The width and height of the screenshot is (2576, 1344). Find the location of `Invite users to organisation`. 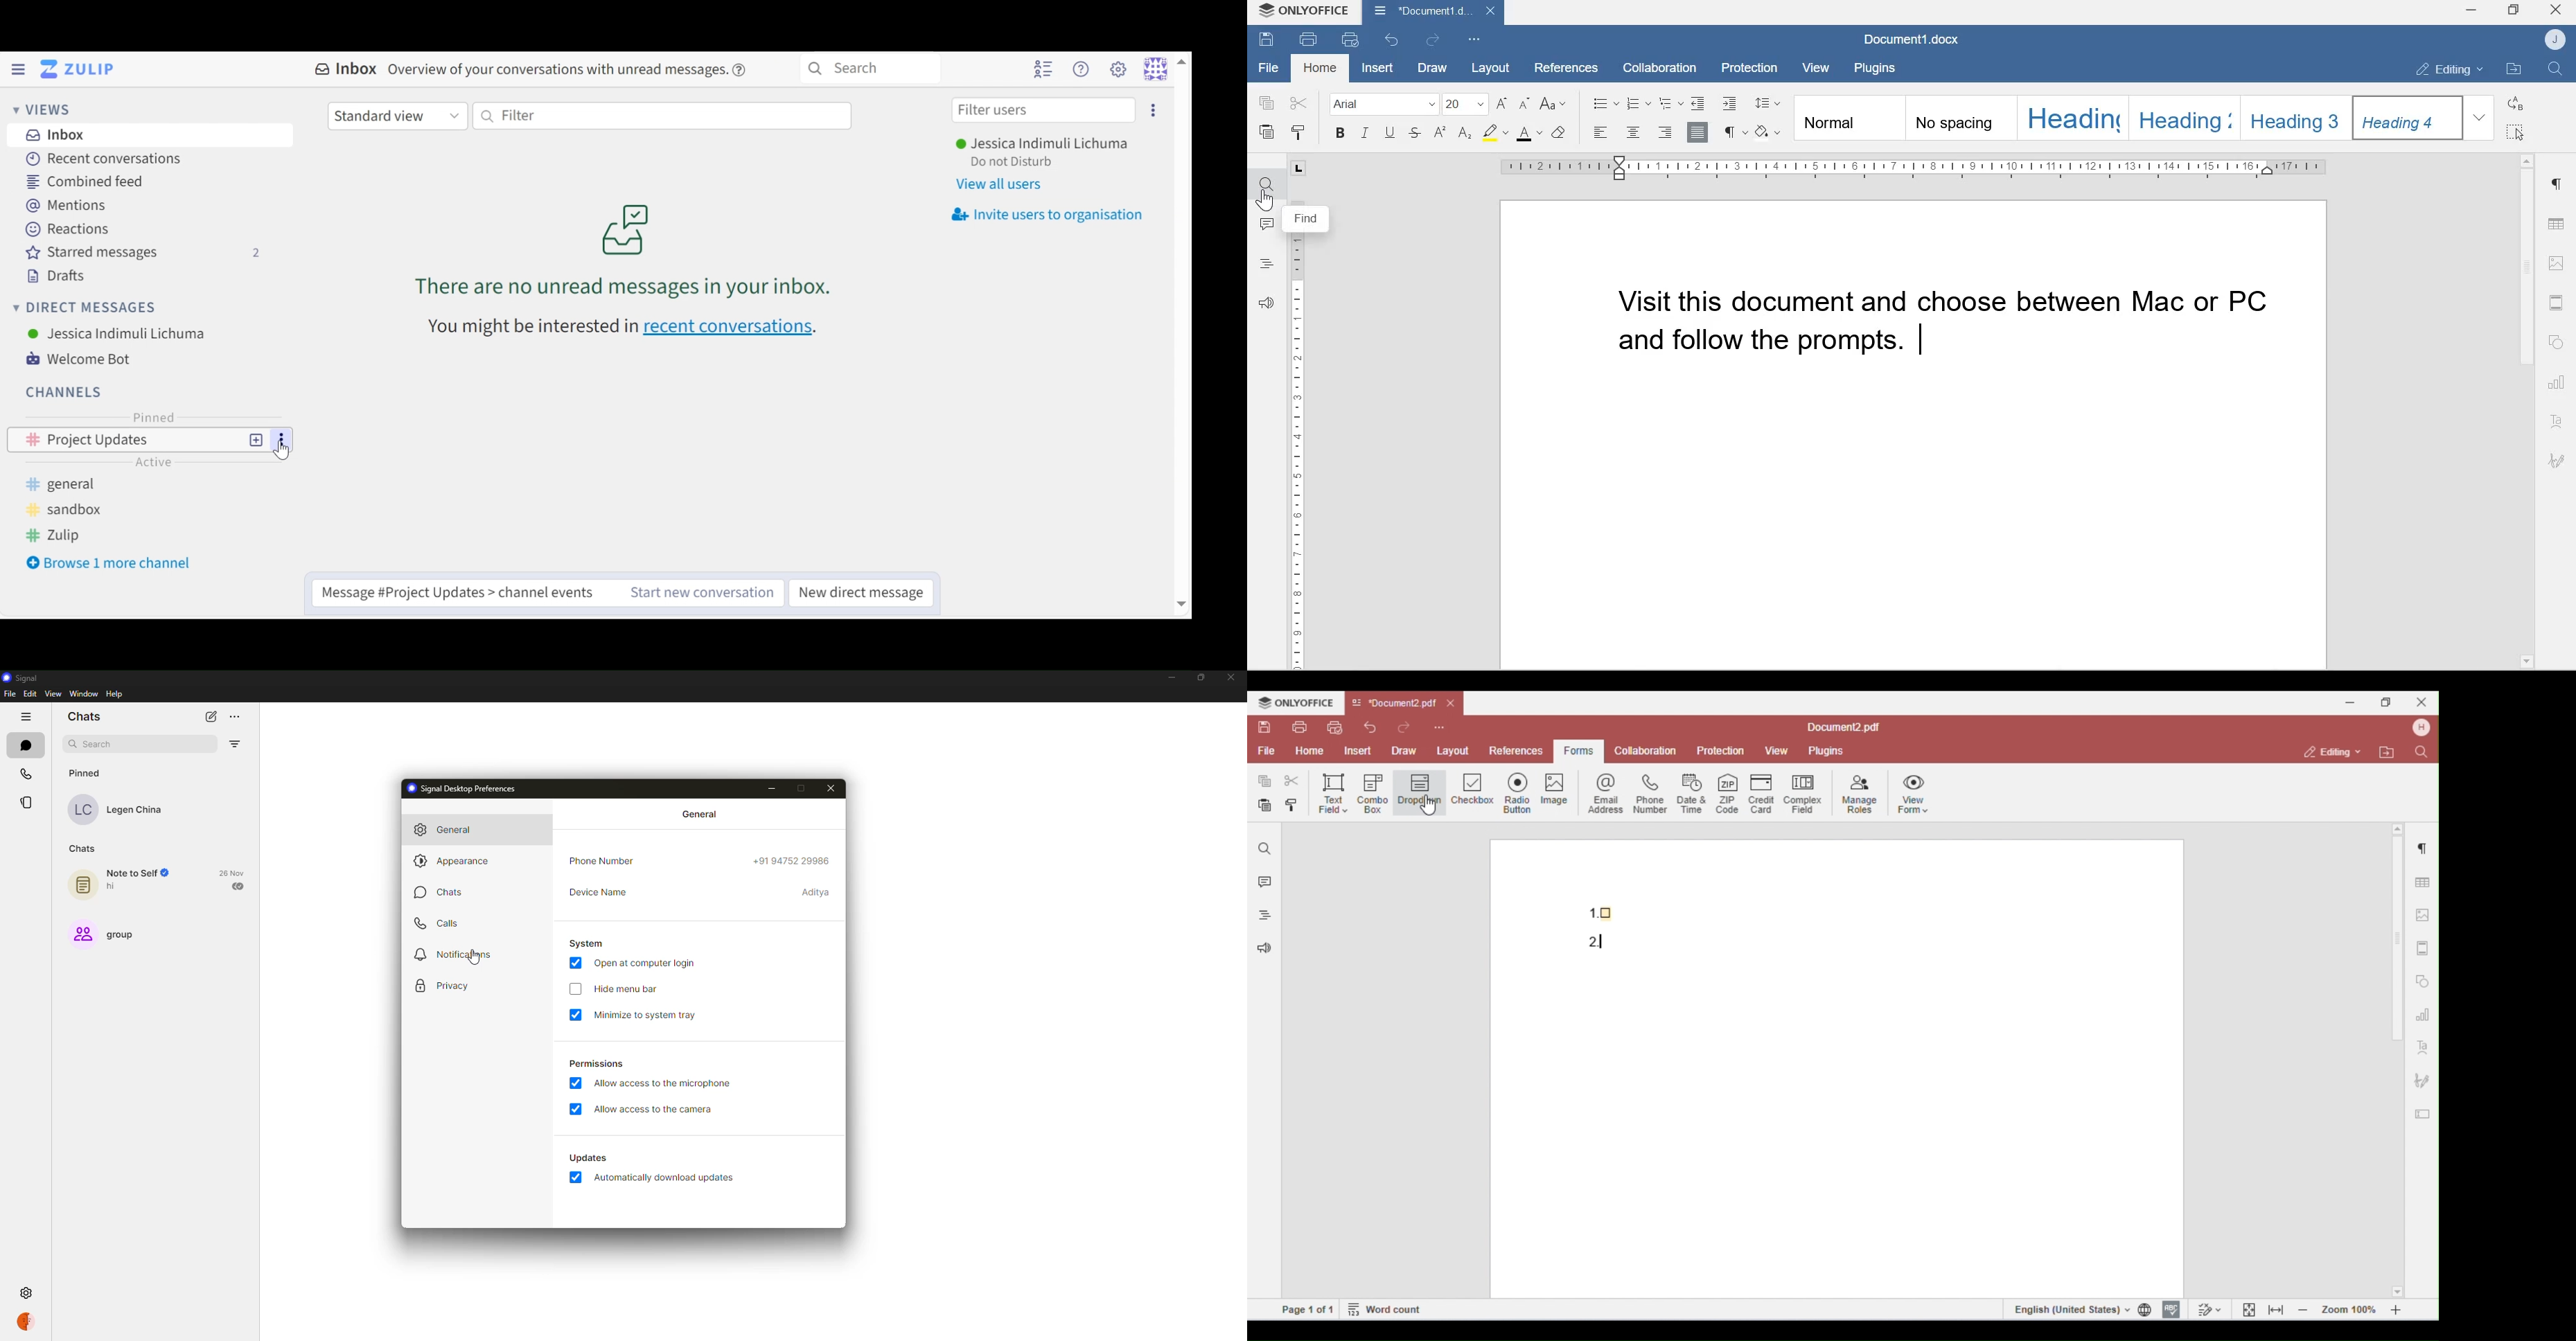

Invite users to organisation is located at coordinates (1153, 111).